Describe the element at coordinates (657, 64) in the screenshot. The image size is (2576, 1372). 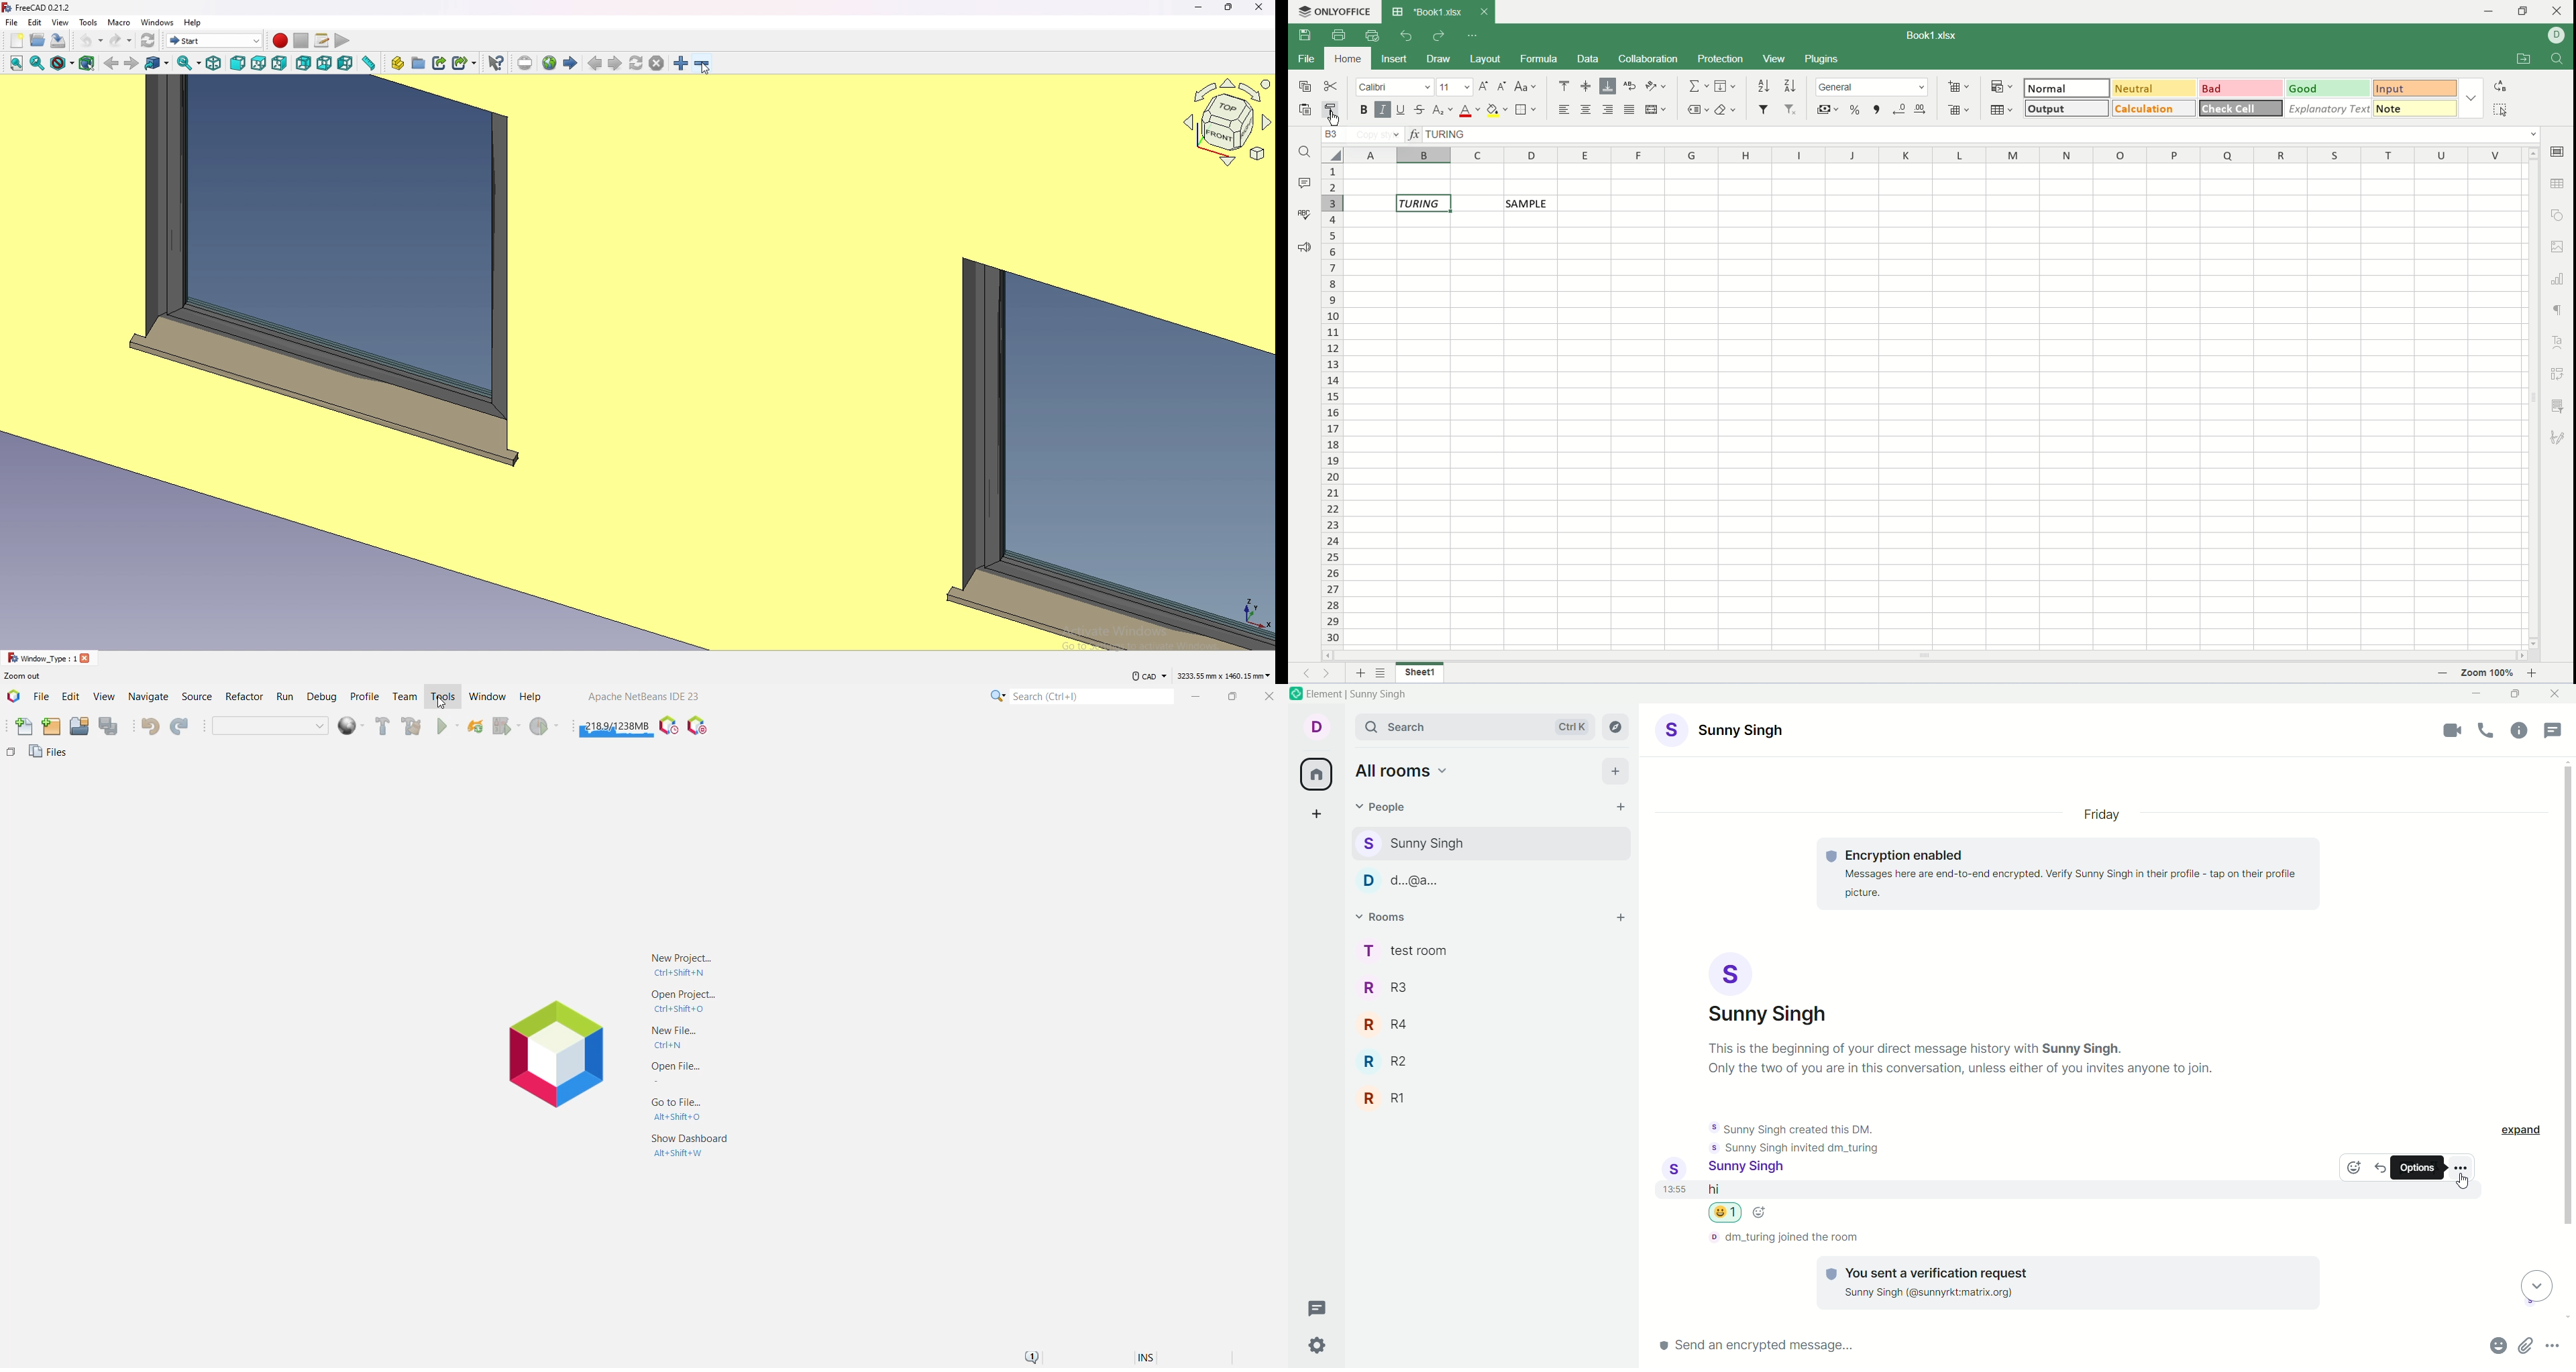
I see `stop loading` at that location.